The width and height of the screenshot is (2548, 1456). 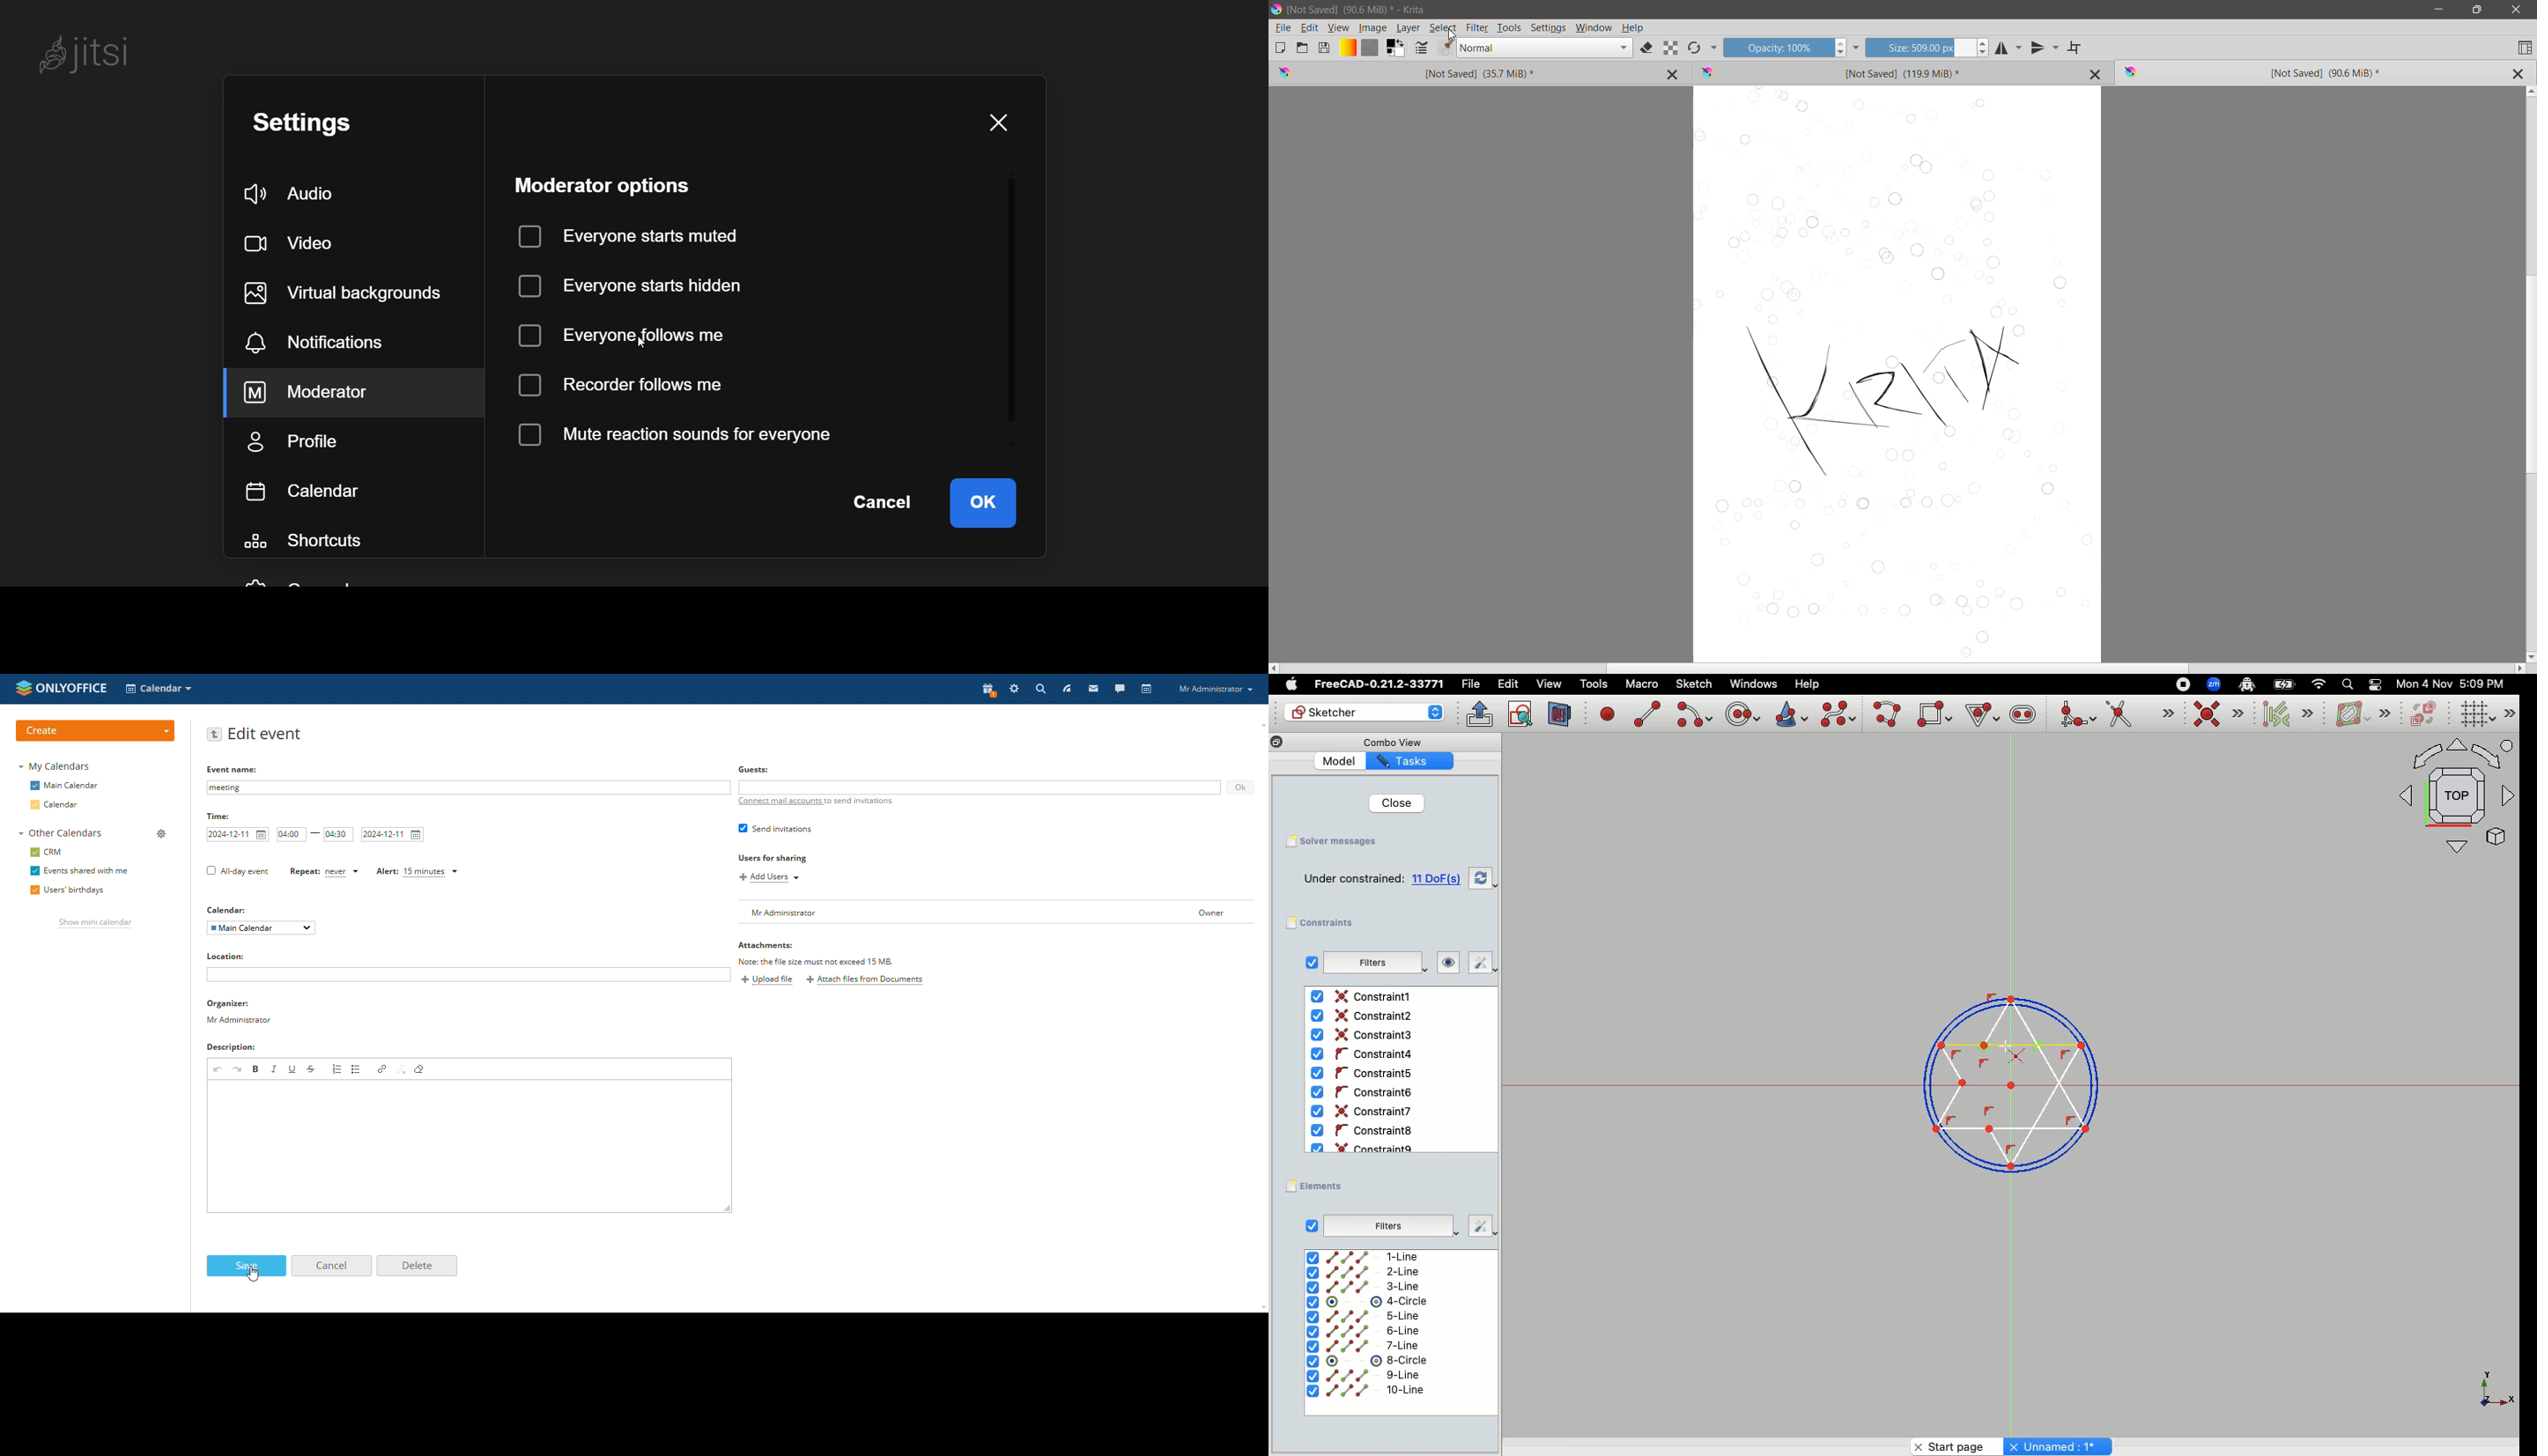 What do you see at coordinates (1371, 1257) in the screenshot?
I see `1-Line` at bounding box center [1371, 1257].